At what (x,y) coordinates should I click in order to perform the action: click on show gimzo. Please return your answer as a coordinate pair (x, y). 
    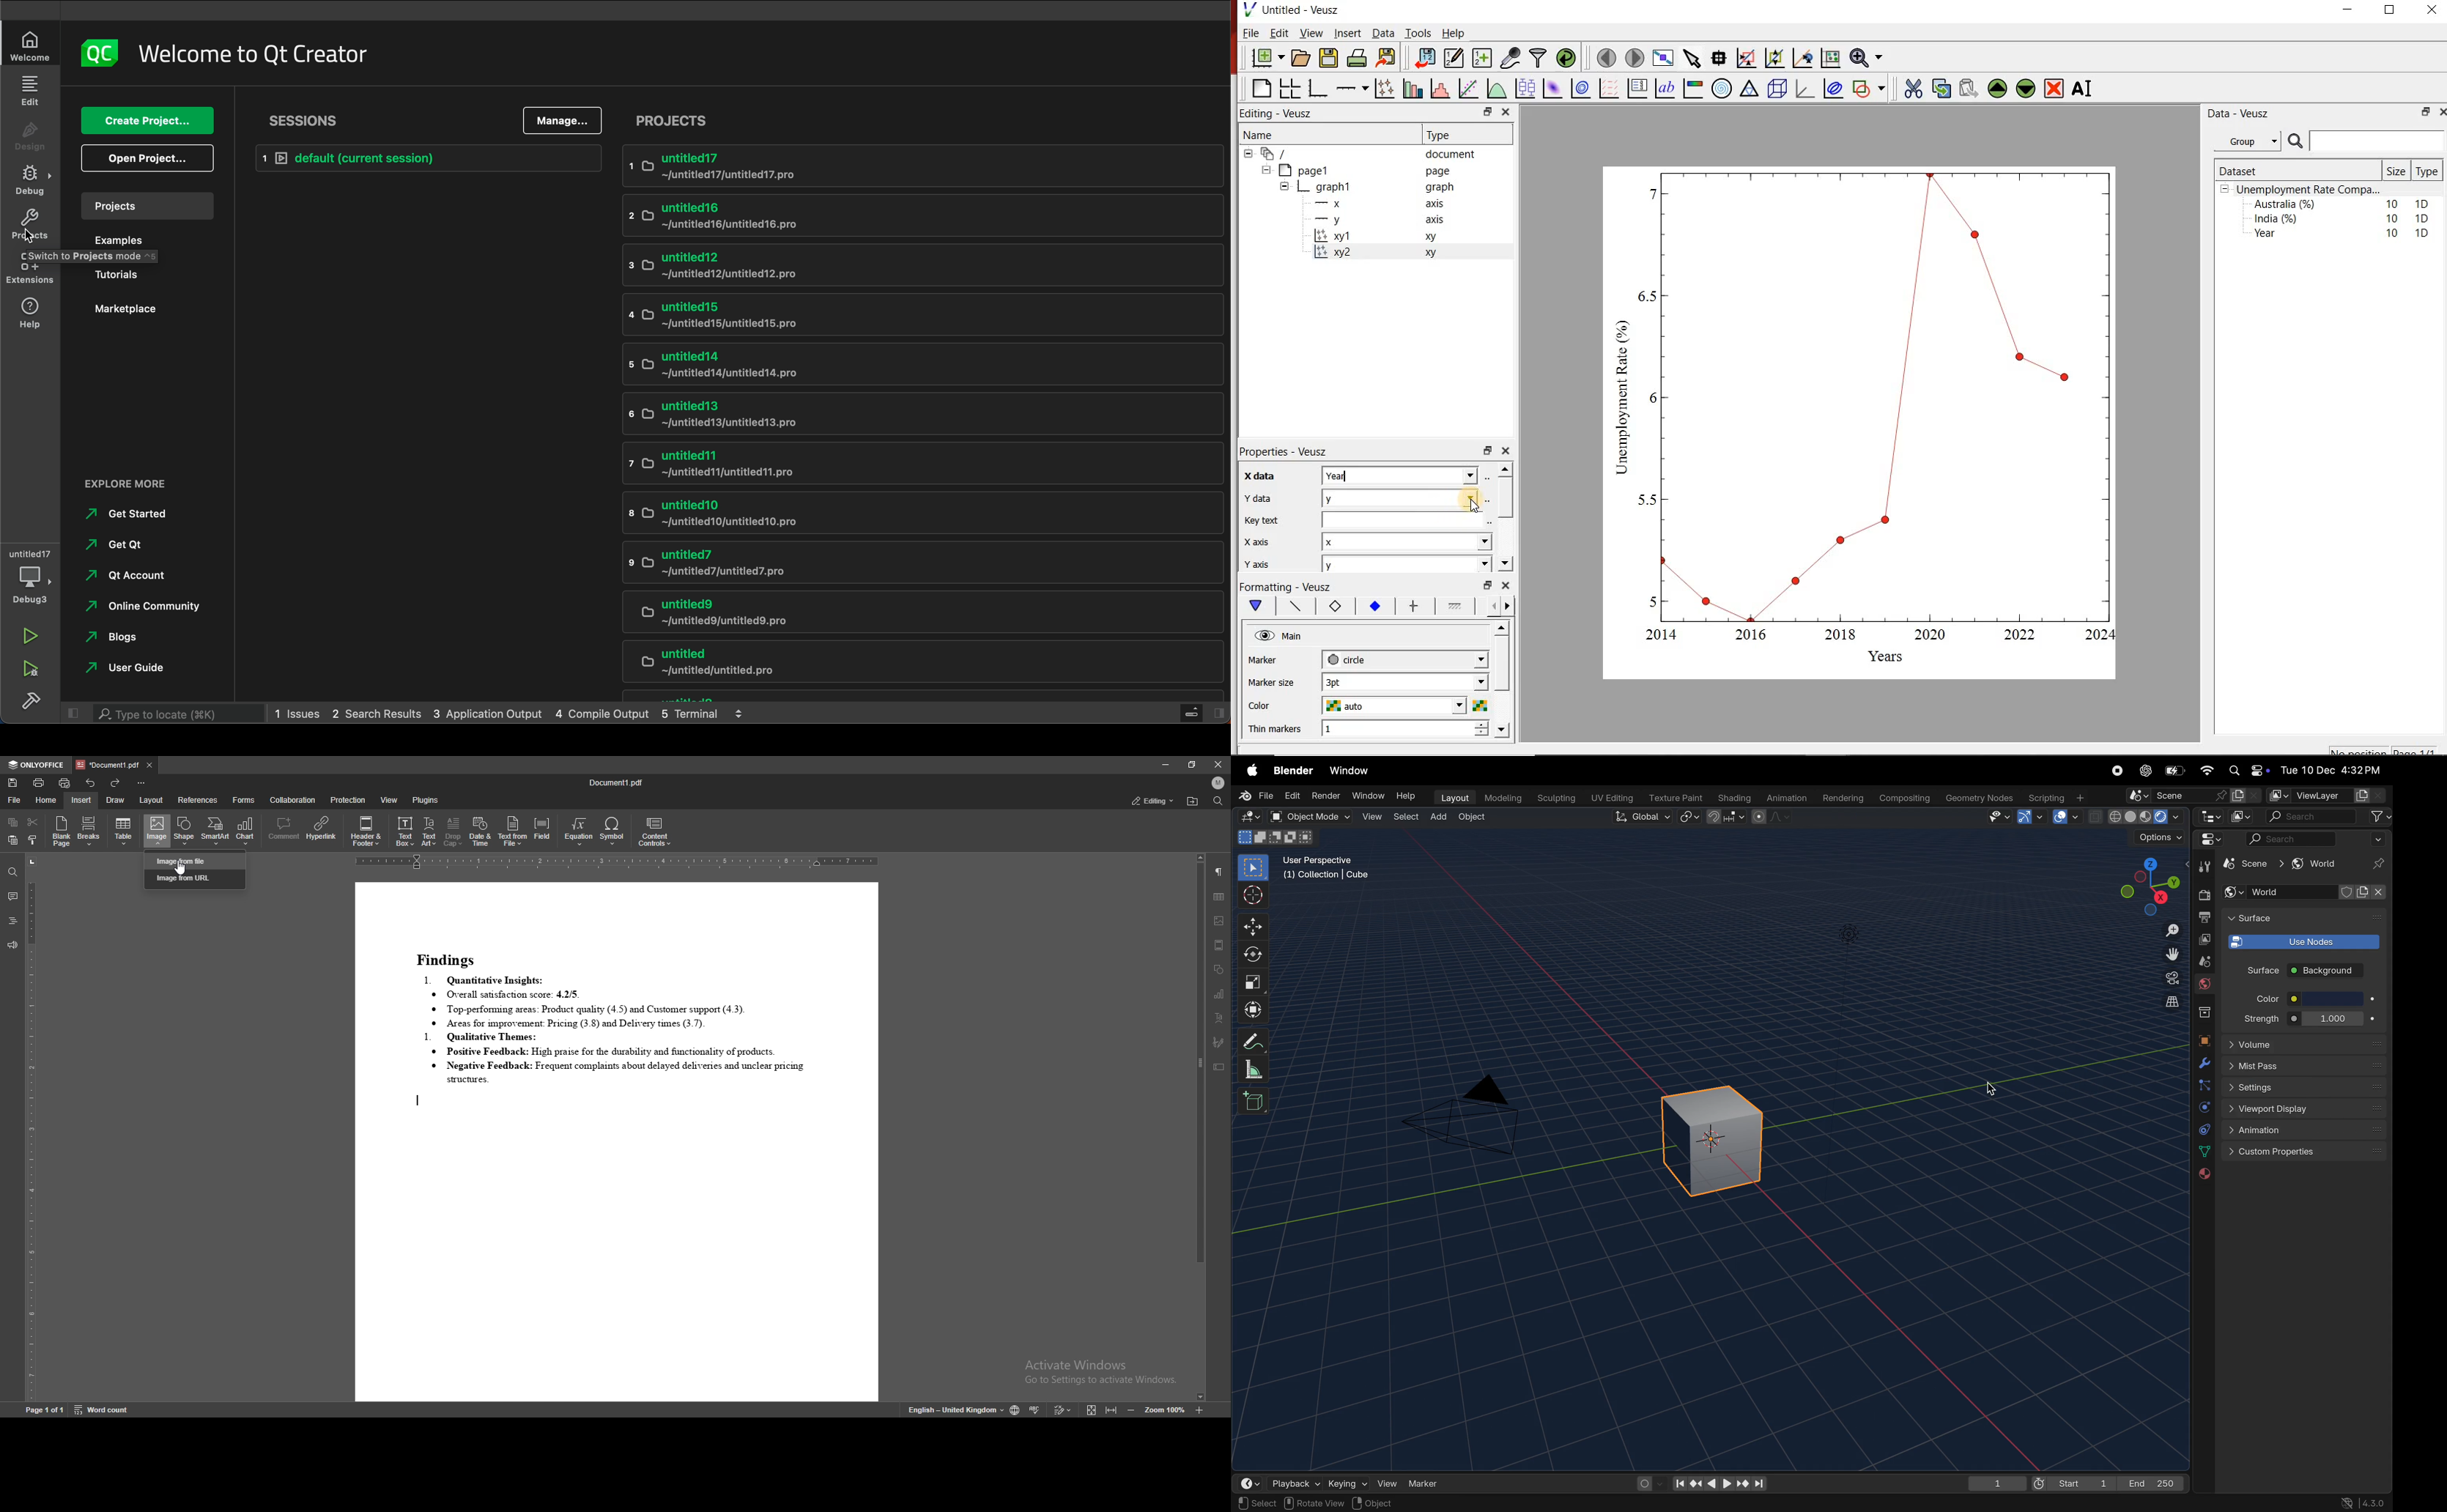
    Looking at the image, I should click on (2033, 817).